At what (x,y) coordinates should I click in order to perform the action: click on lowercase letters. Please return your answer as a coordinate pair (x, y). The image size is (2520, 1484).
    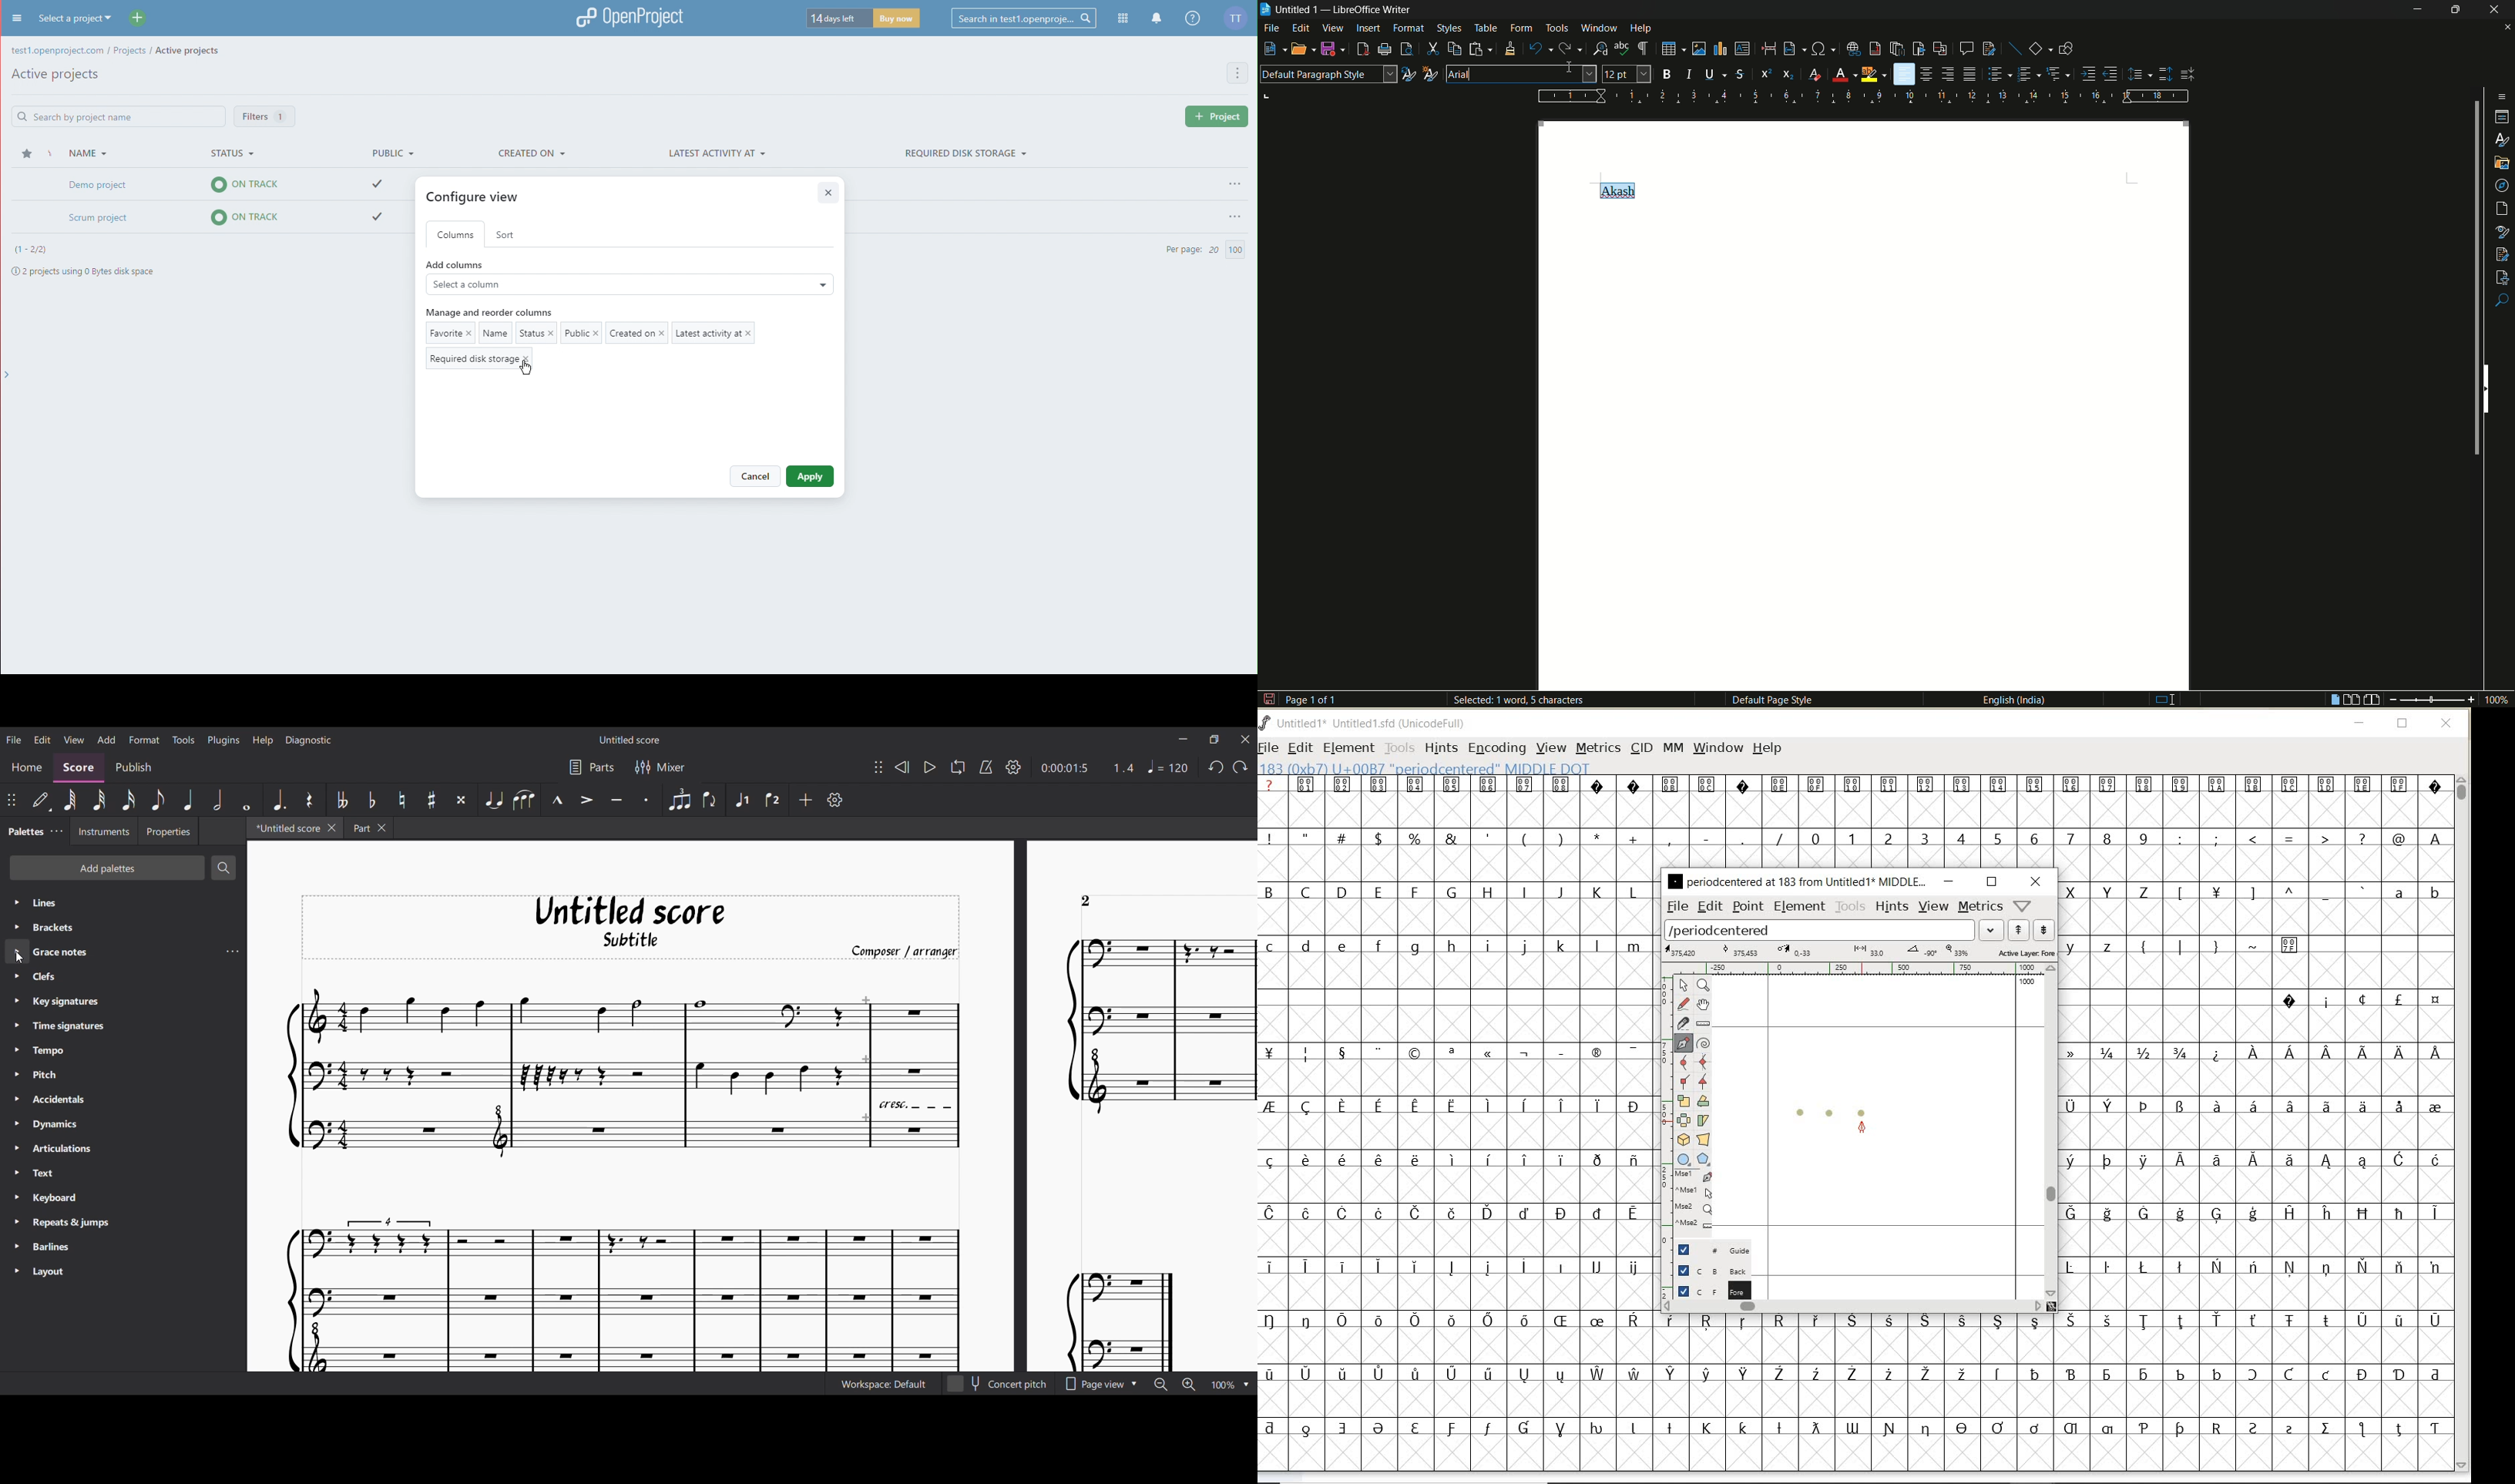
    Looking at the image, I should click on (2098, 945).